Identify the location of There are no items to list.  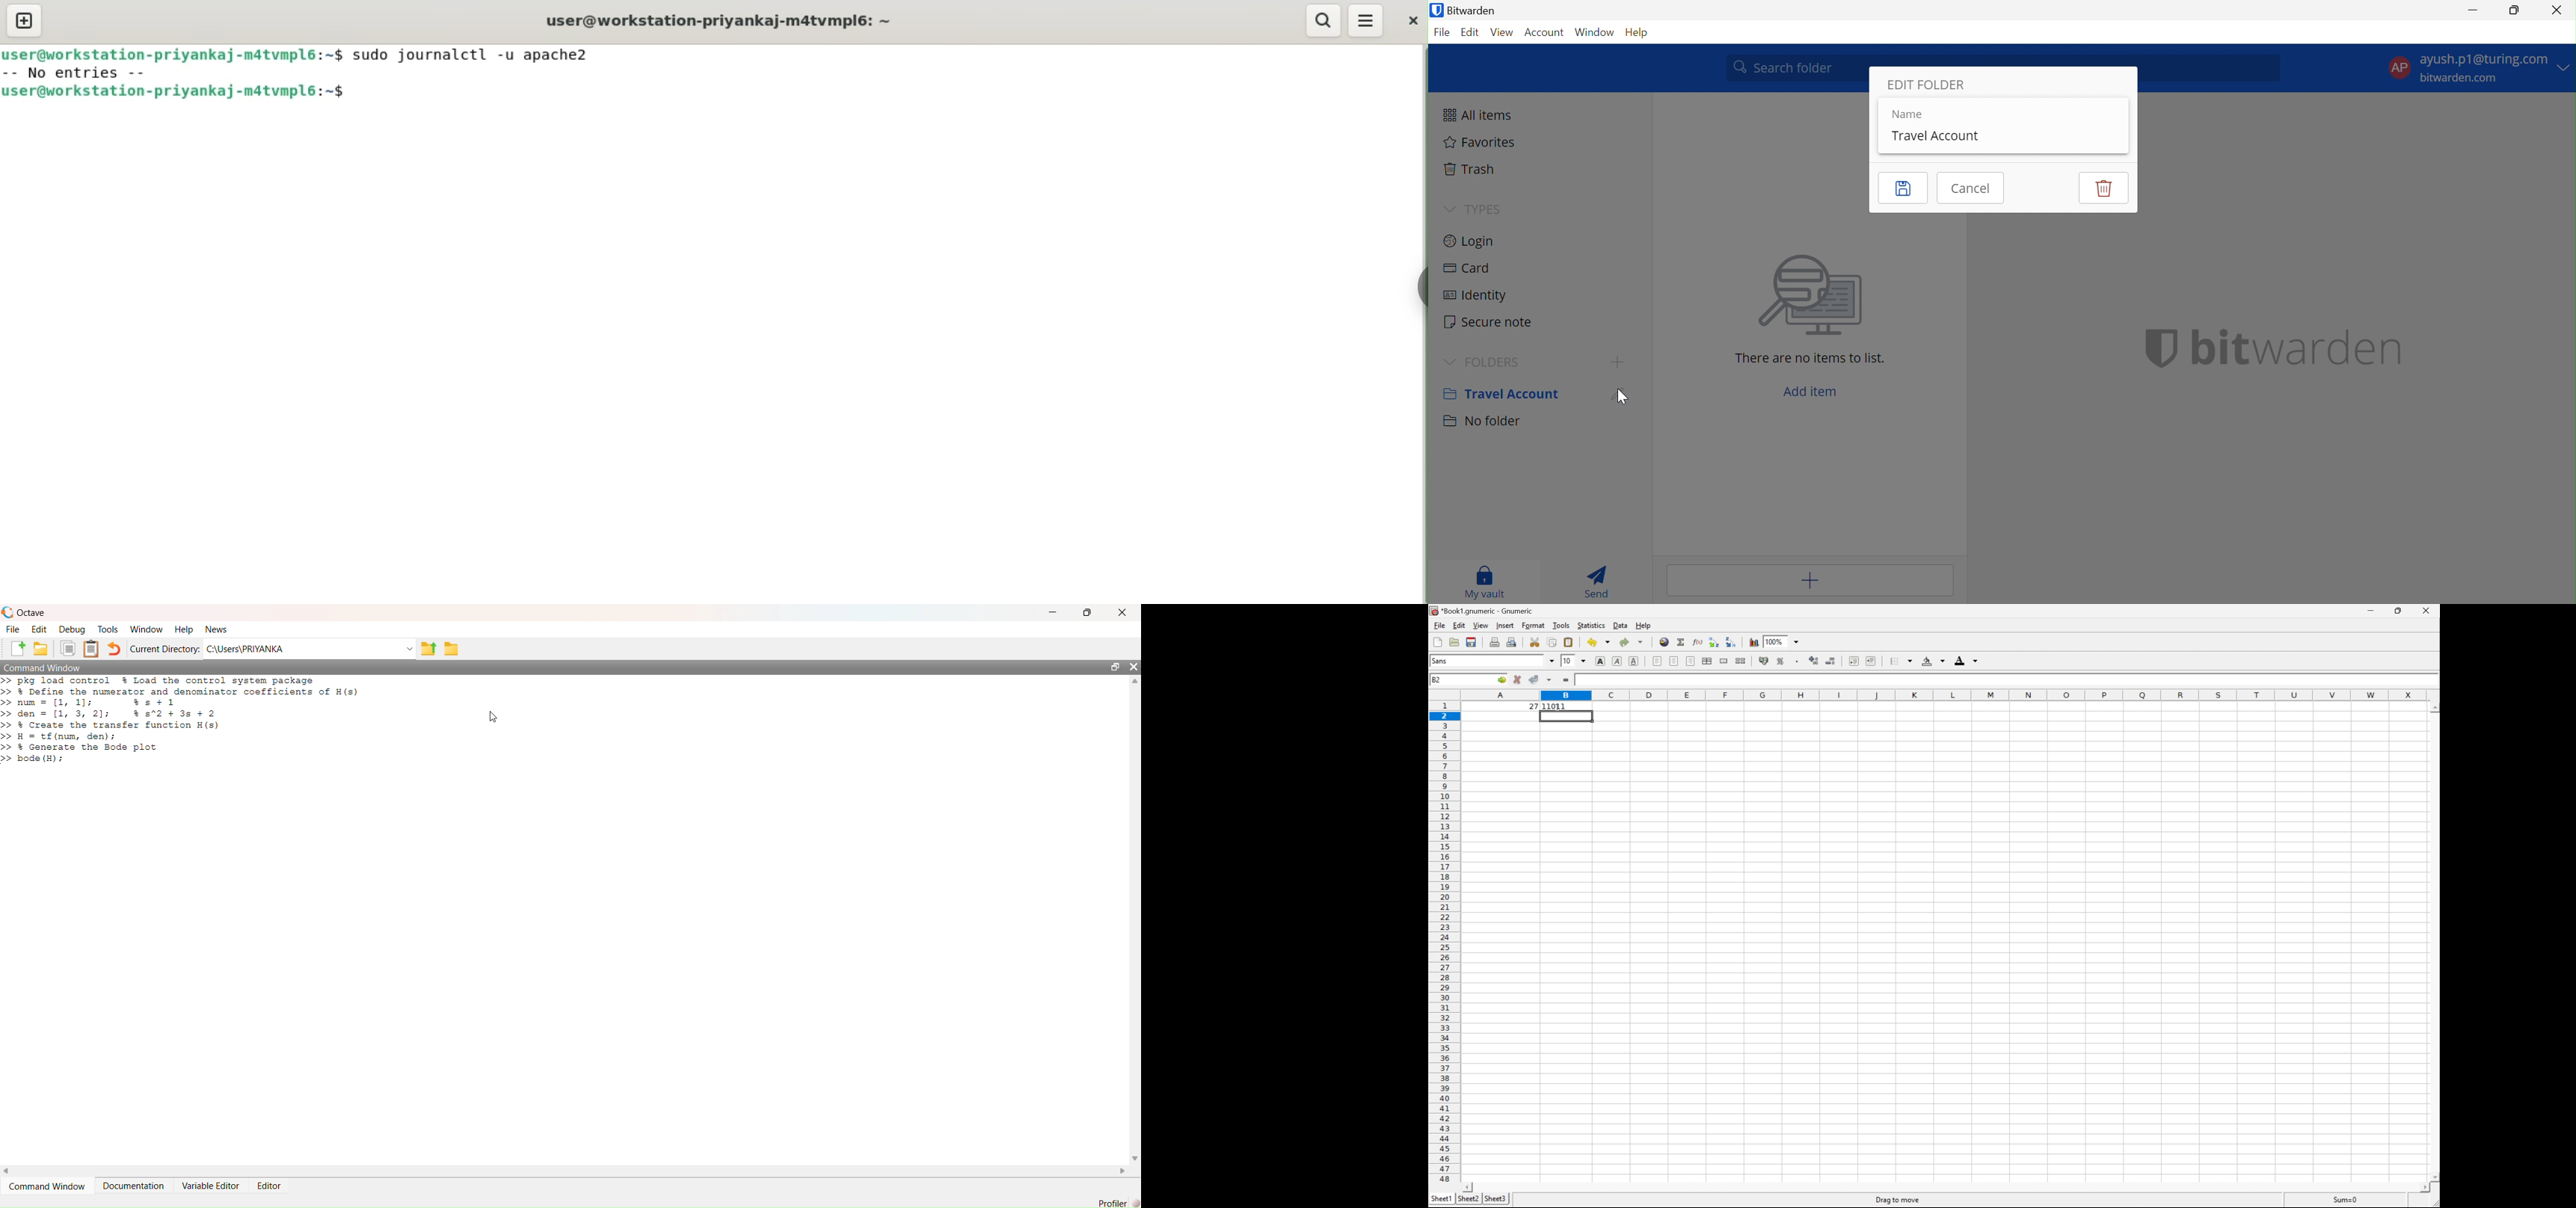
(1811, 358).